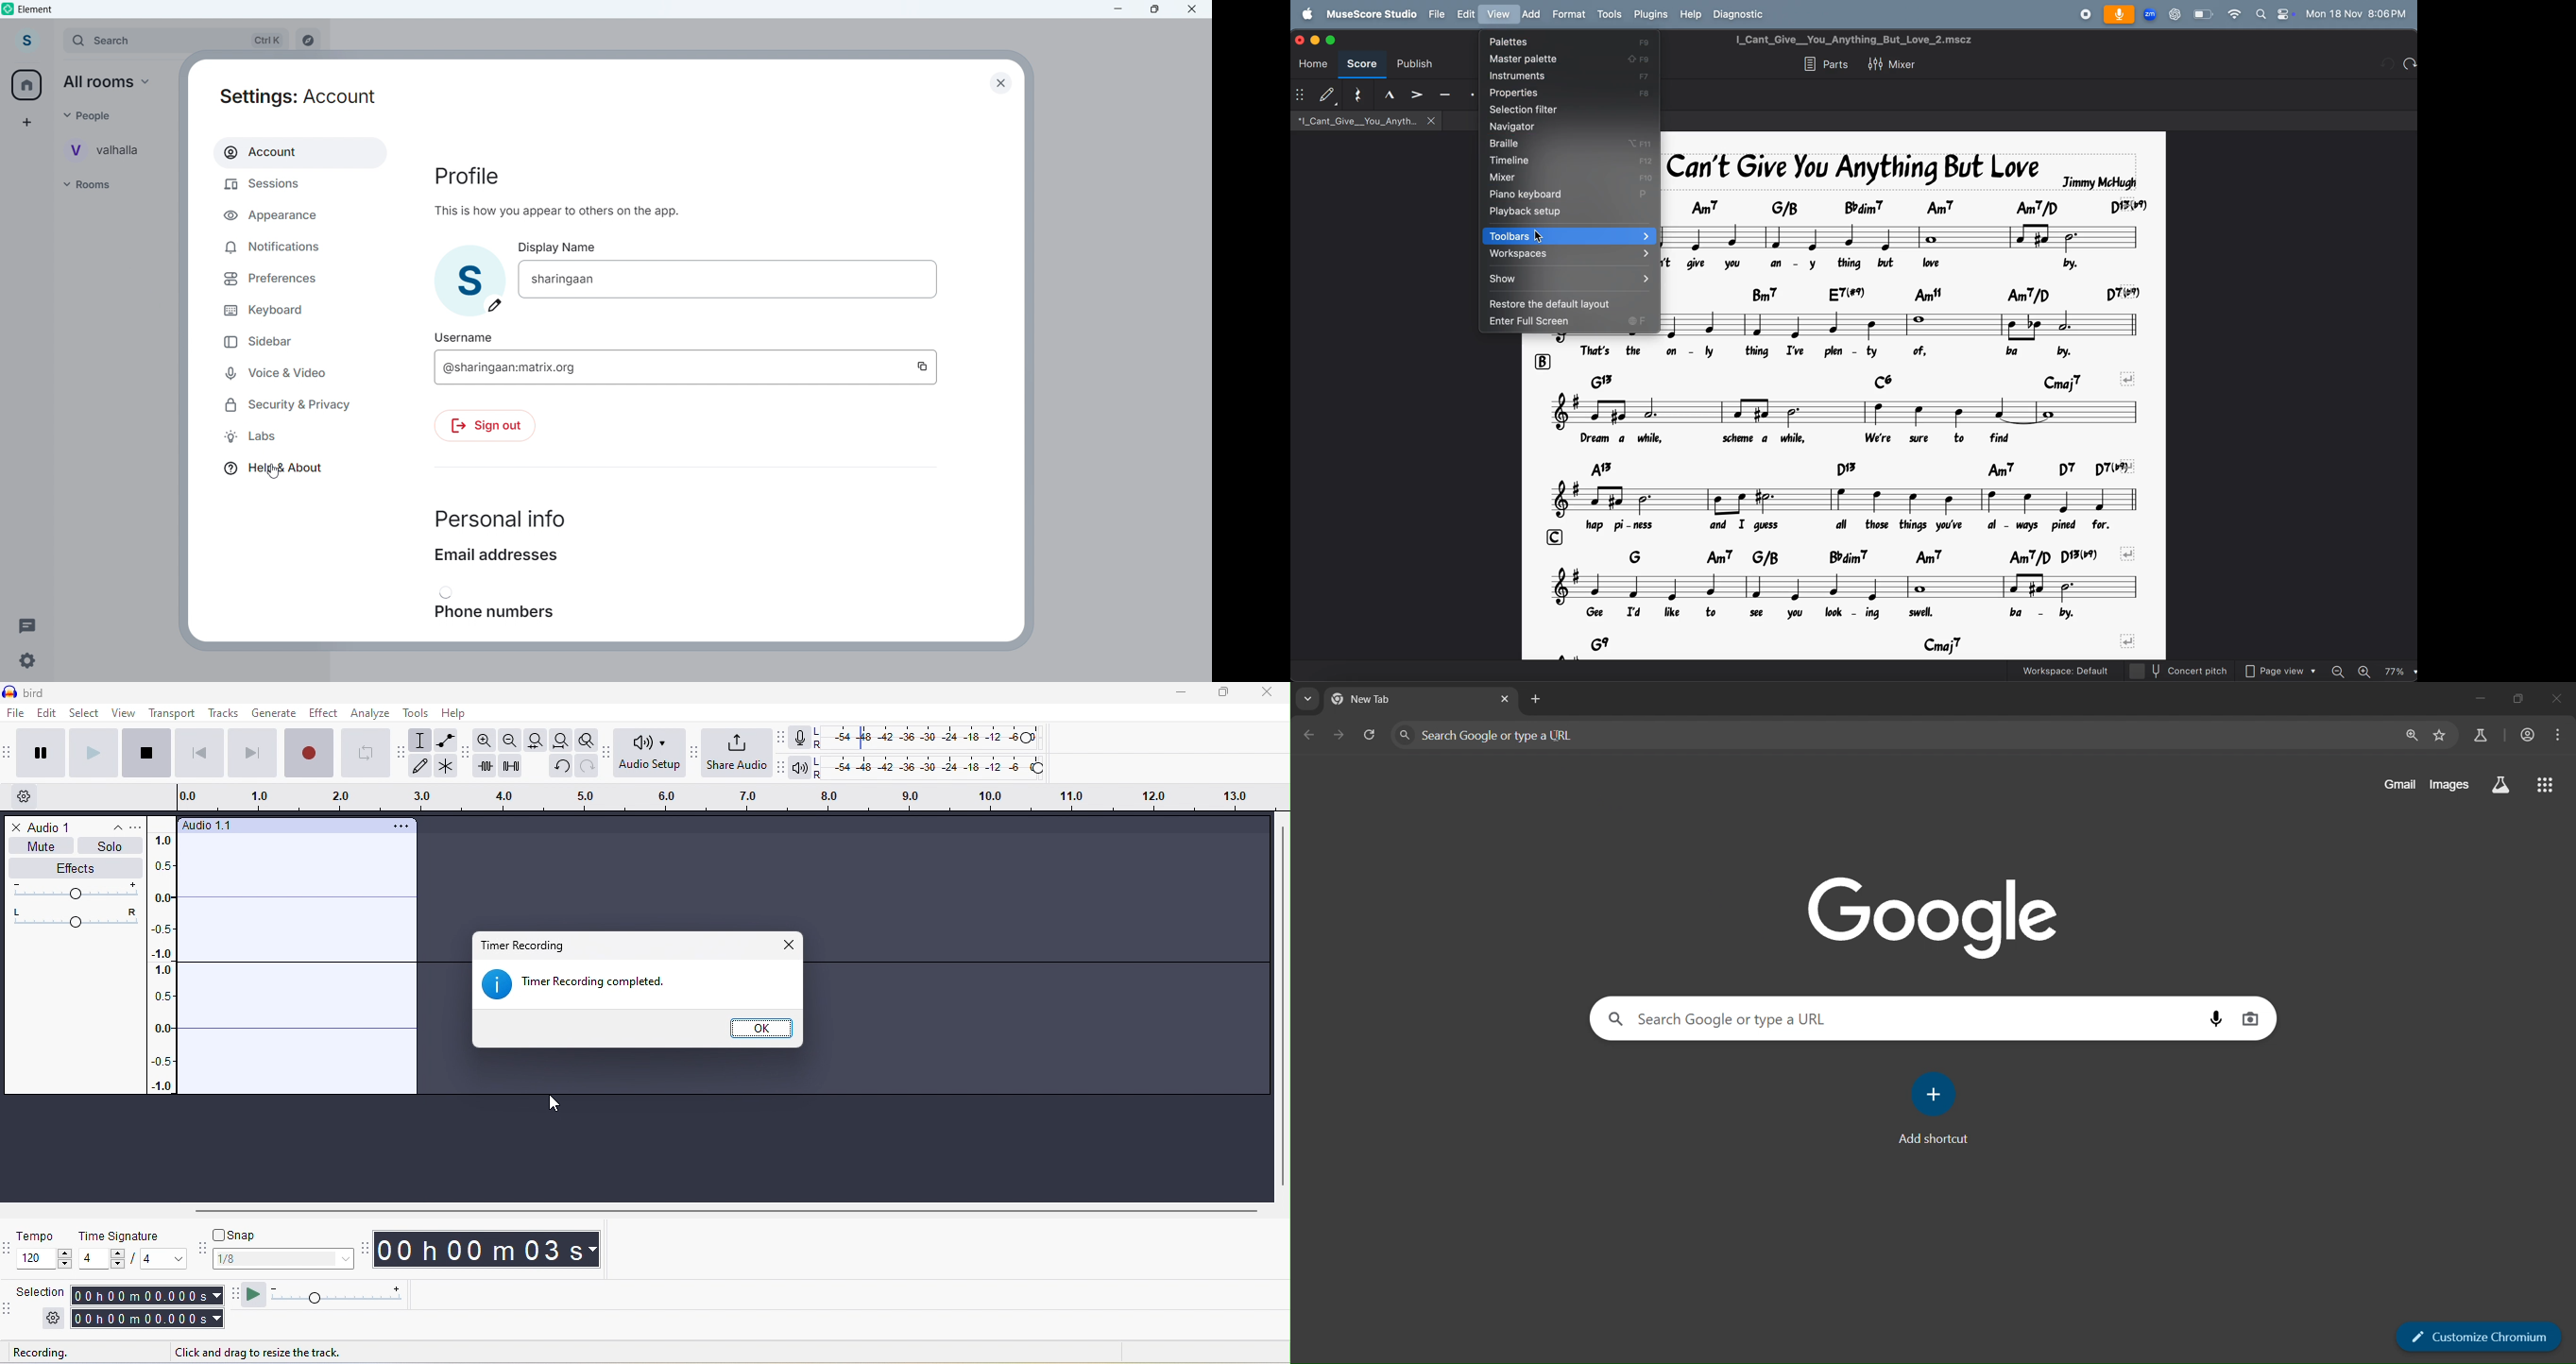  Describe the element at coordinates (28, 625) in the screenshot. I see `Threads ` at that location.